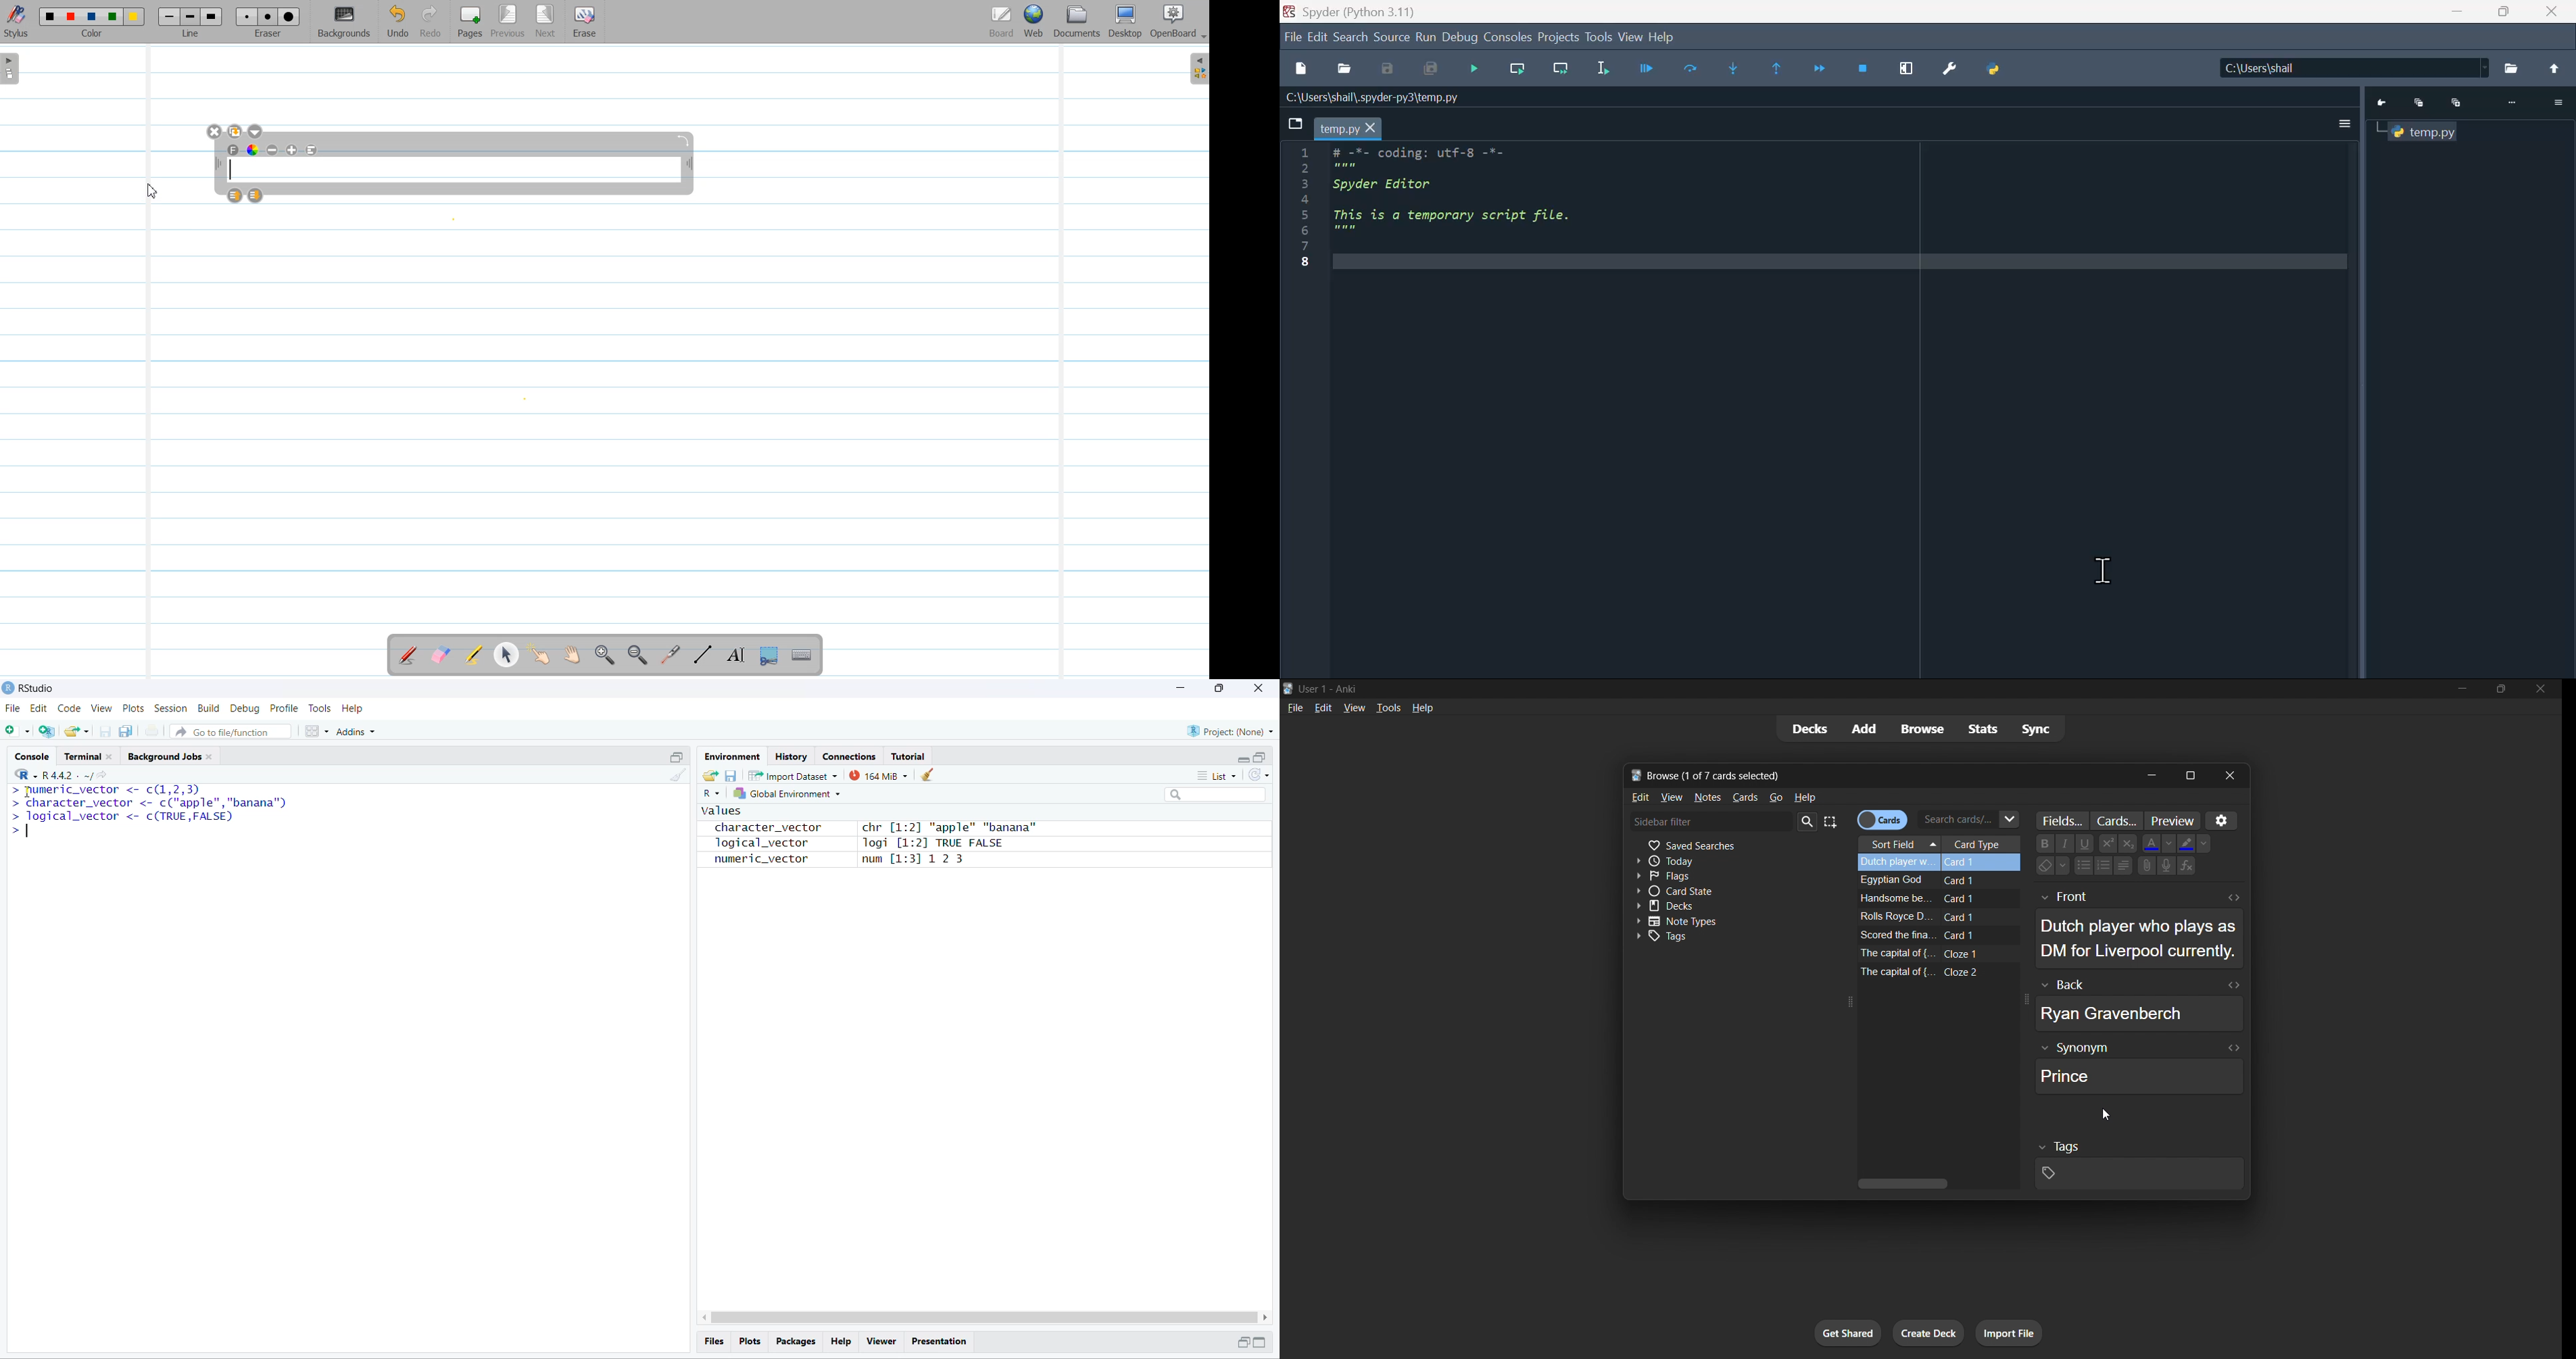 This screenshot has width=2576, height=1372. Describe the element at coordinates (2066, 843) in the screenshot. I see `Font` at that location.